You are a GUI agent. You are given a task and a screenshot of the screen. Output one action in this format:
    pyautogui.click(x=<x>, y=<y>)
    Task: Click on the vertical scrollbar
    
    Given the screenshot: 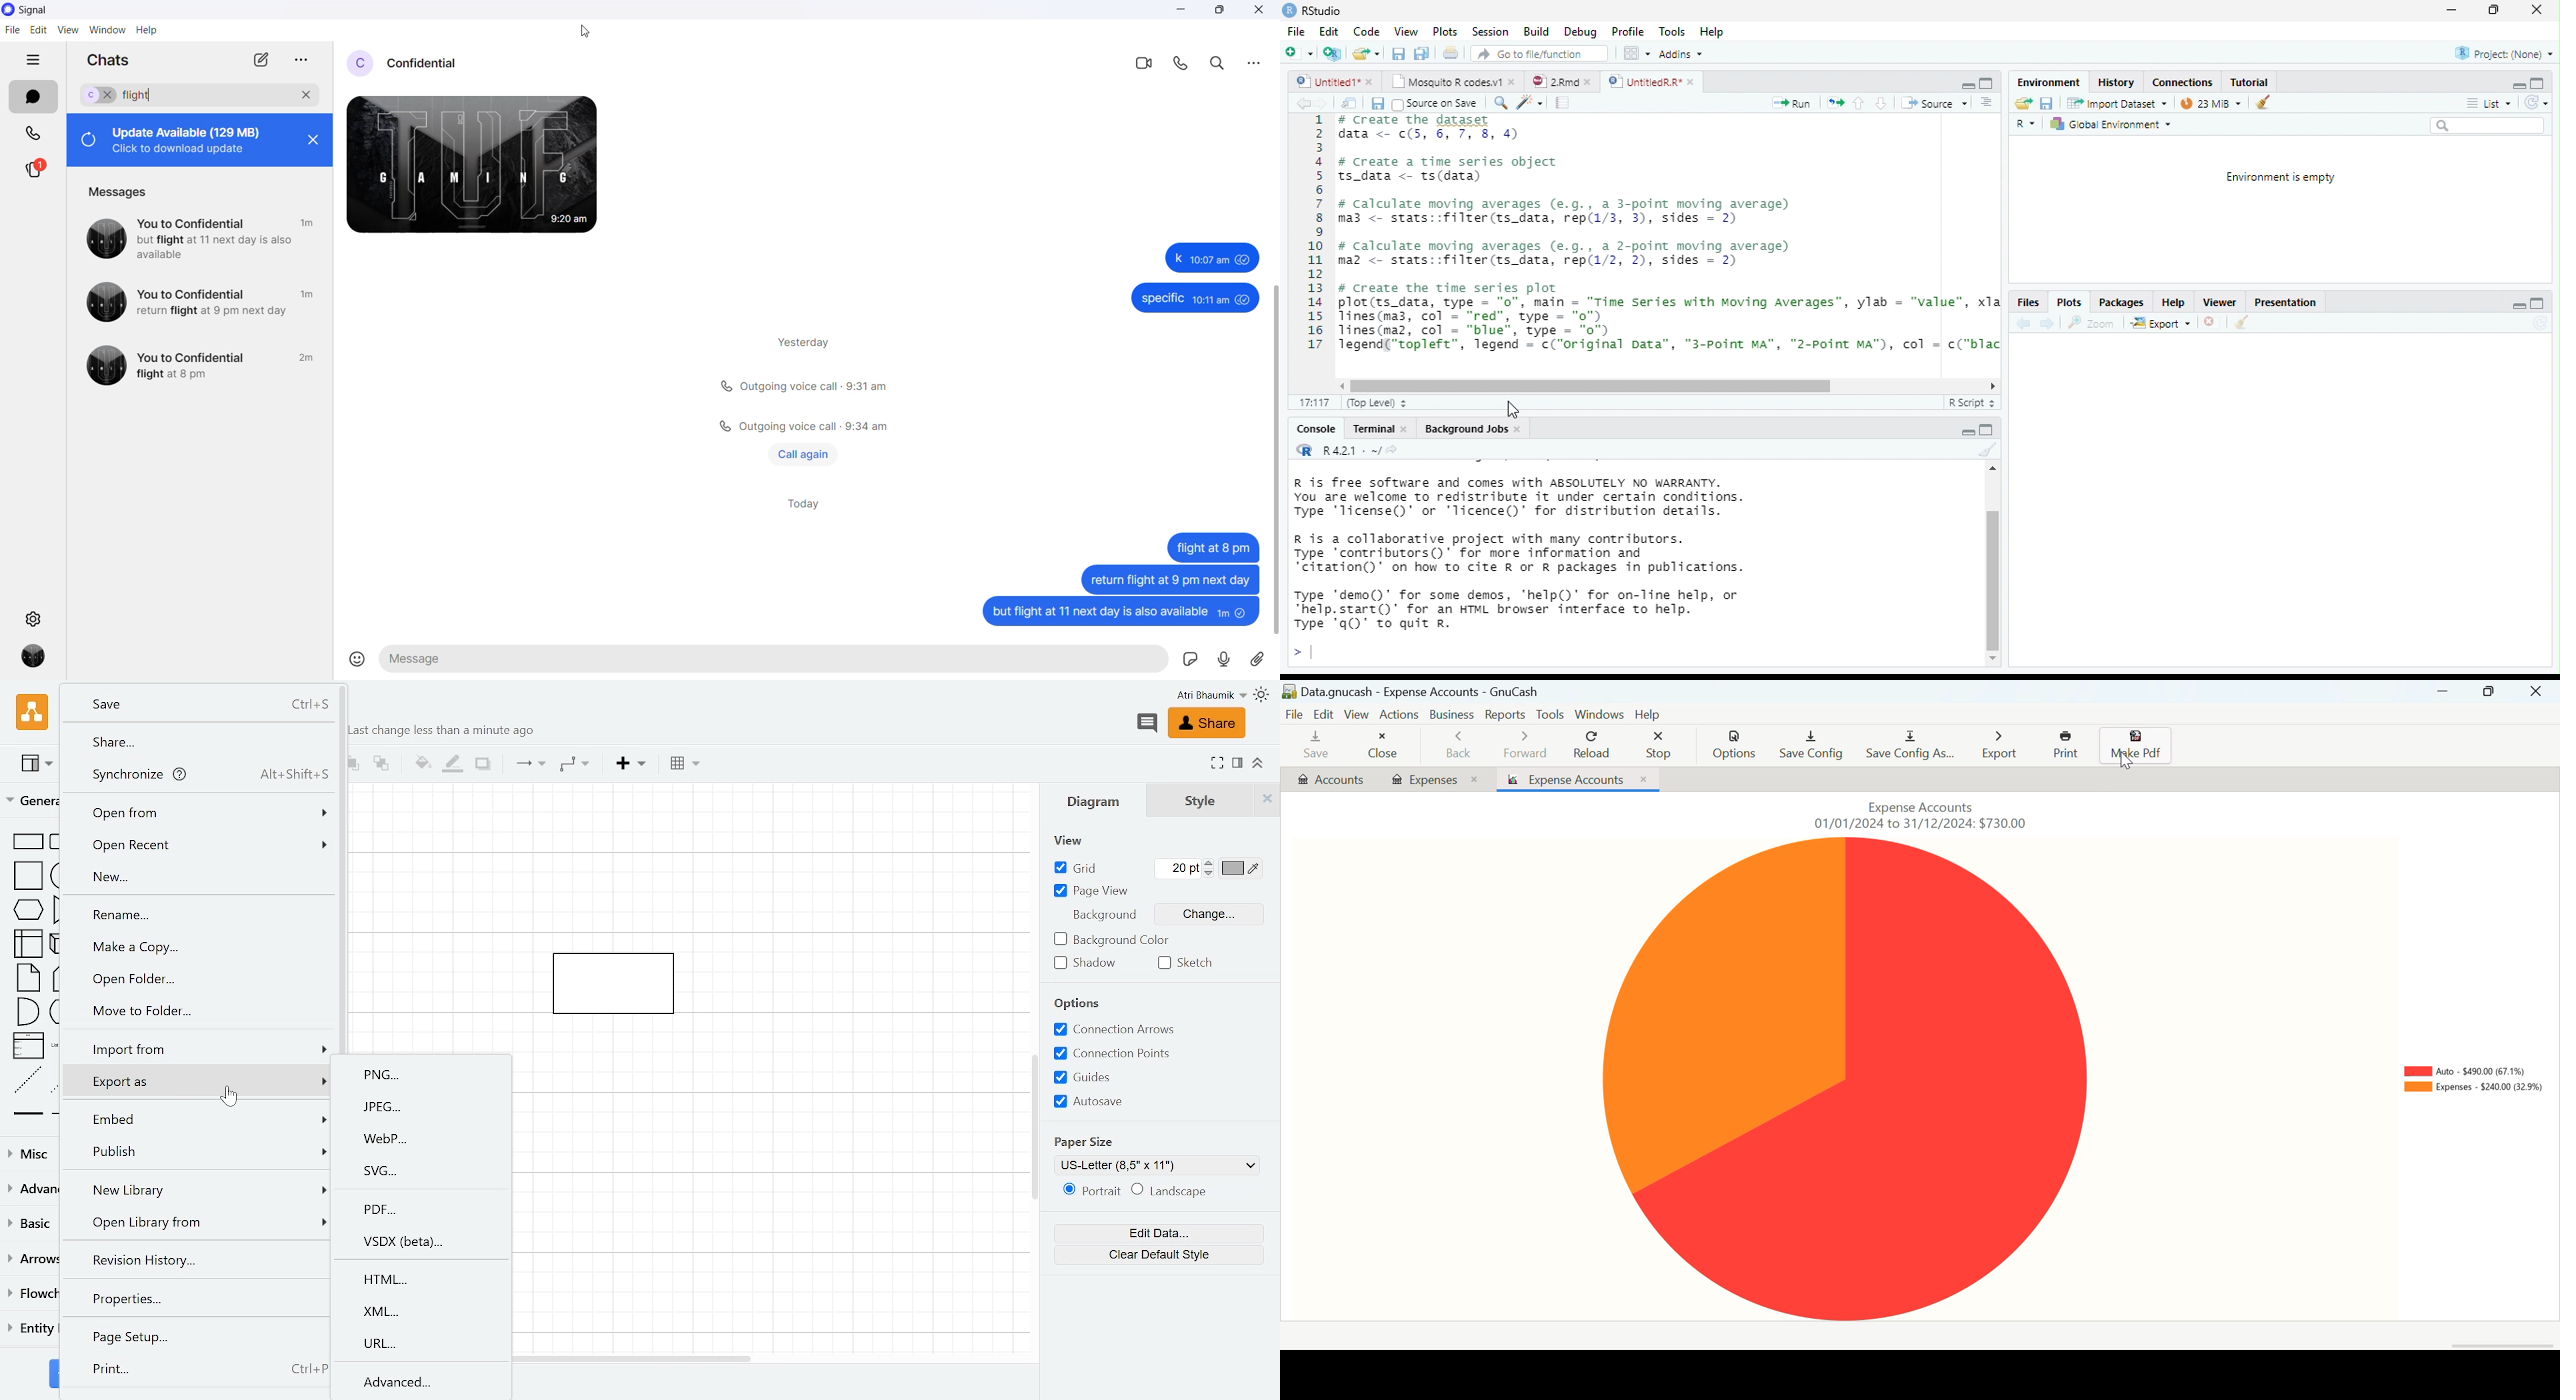 What is the action you would take?
    pyautogui.click(x=1993, y=580)
    